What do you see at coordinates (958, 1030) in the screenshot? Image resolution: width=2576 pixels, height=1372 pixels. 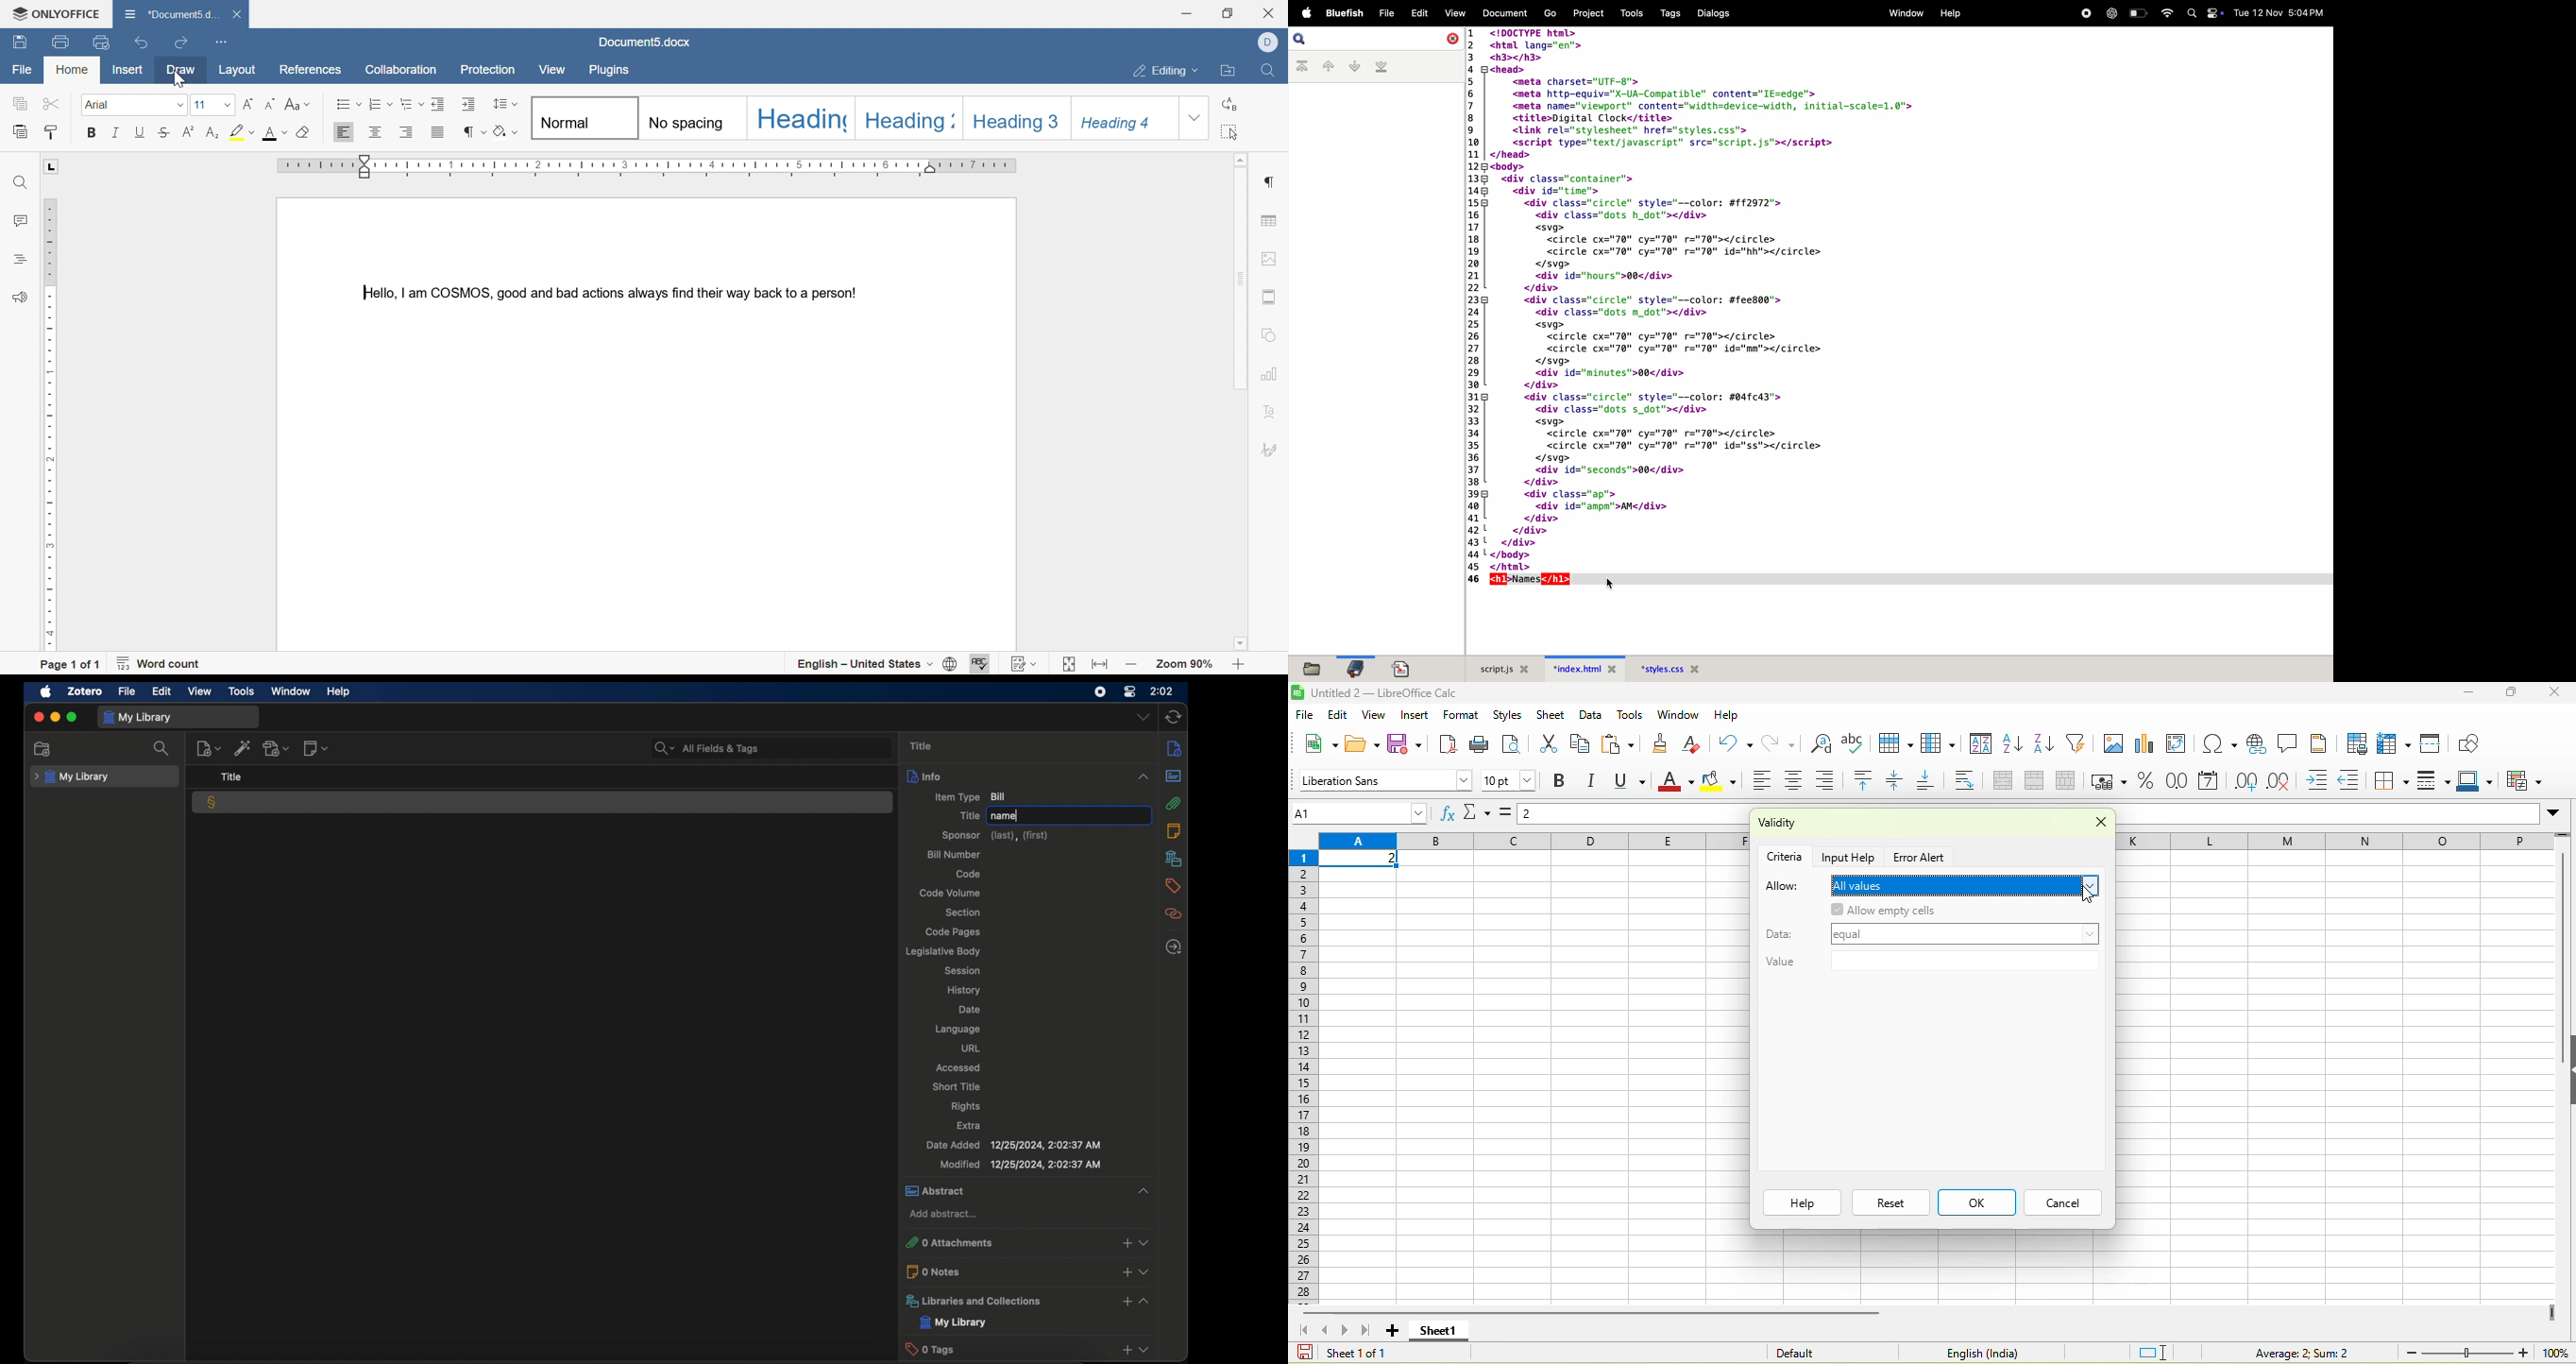 I see `language` at bounding box center [958, 1030].